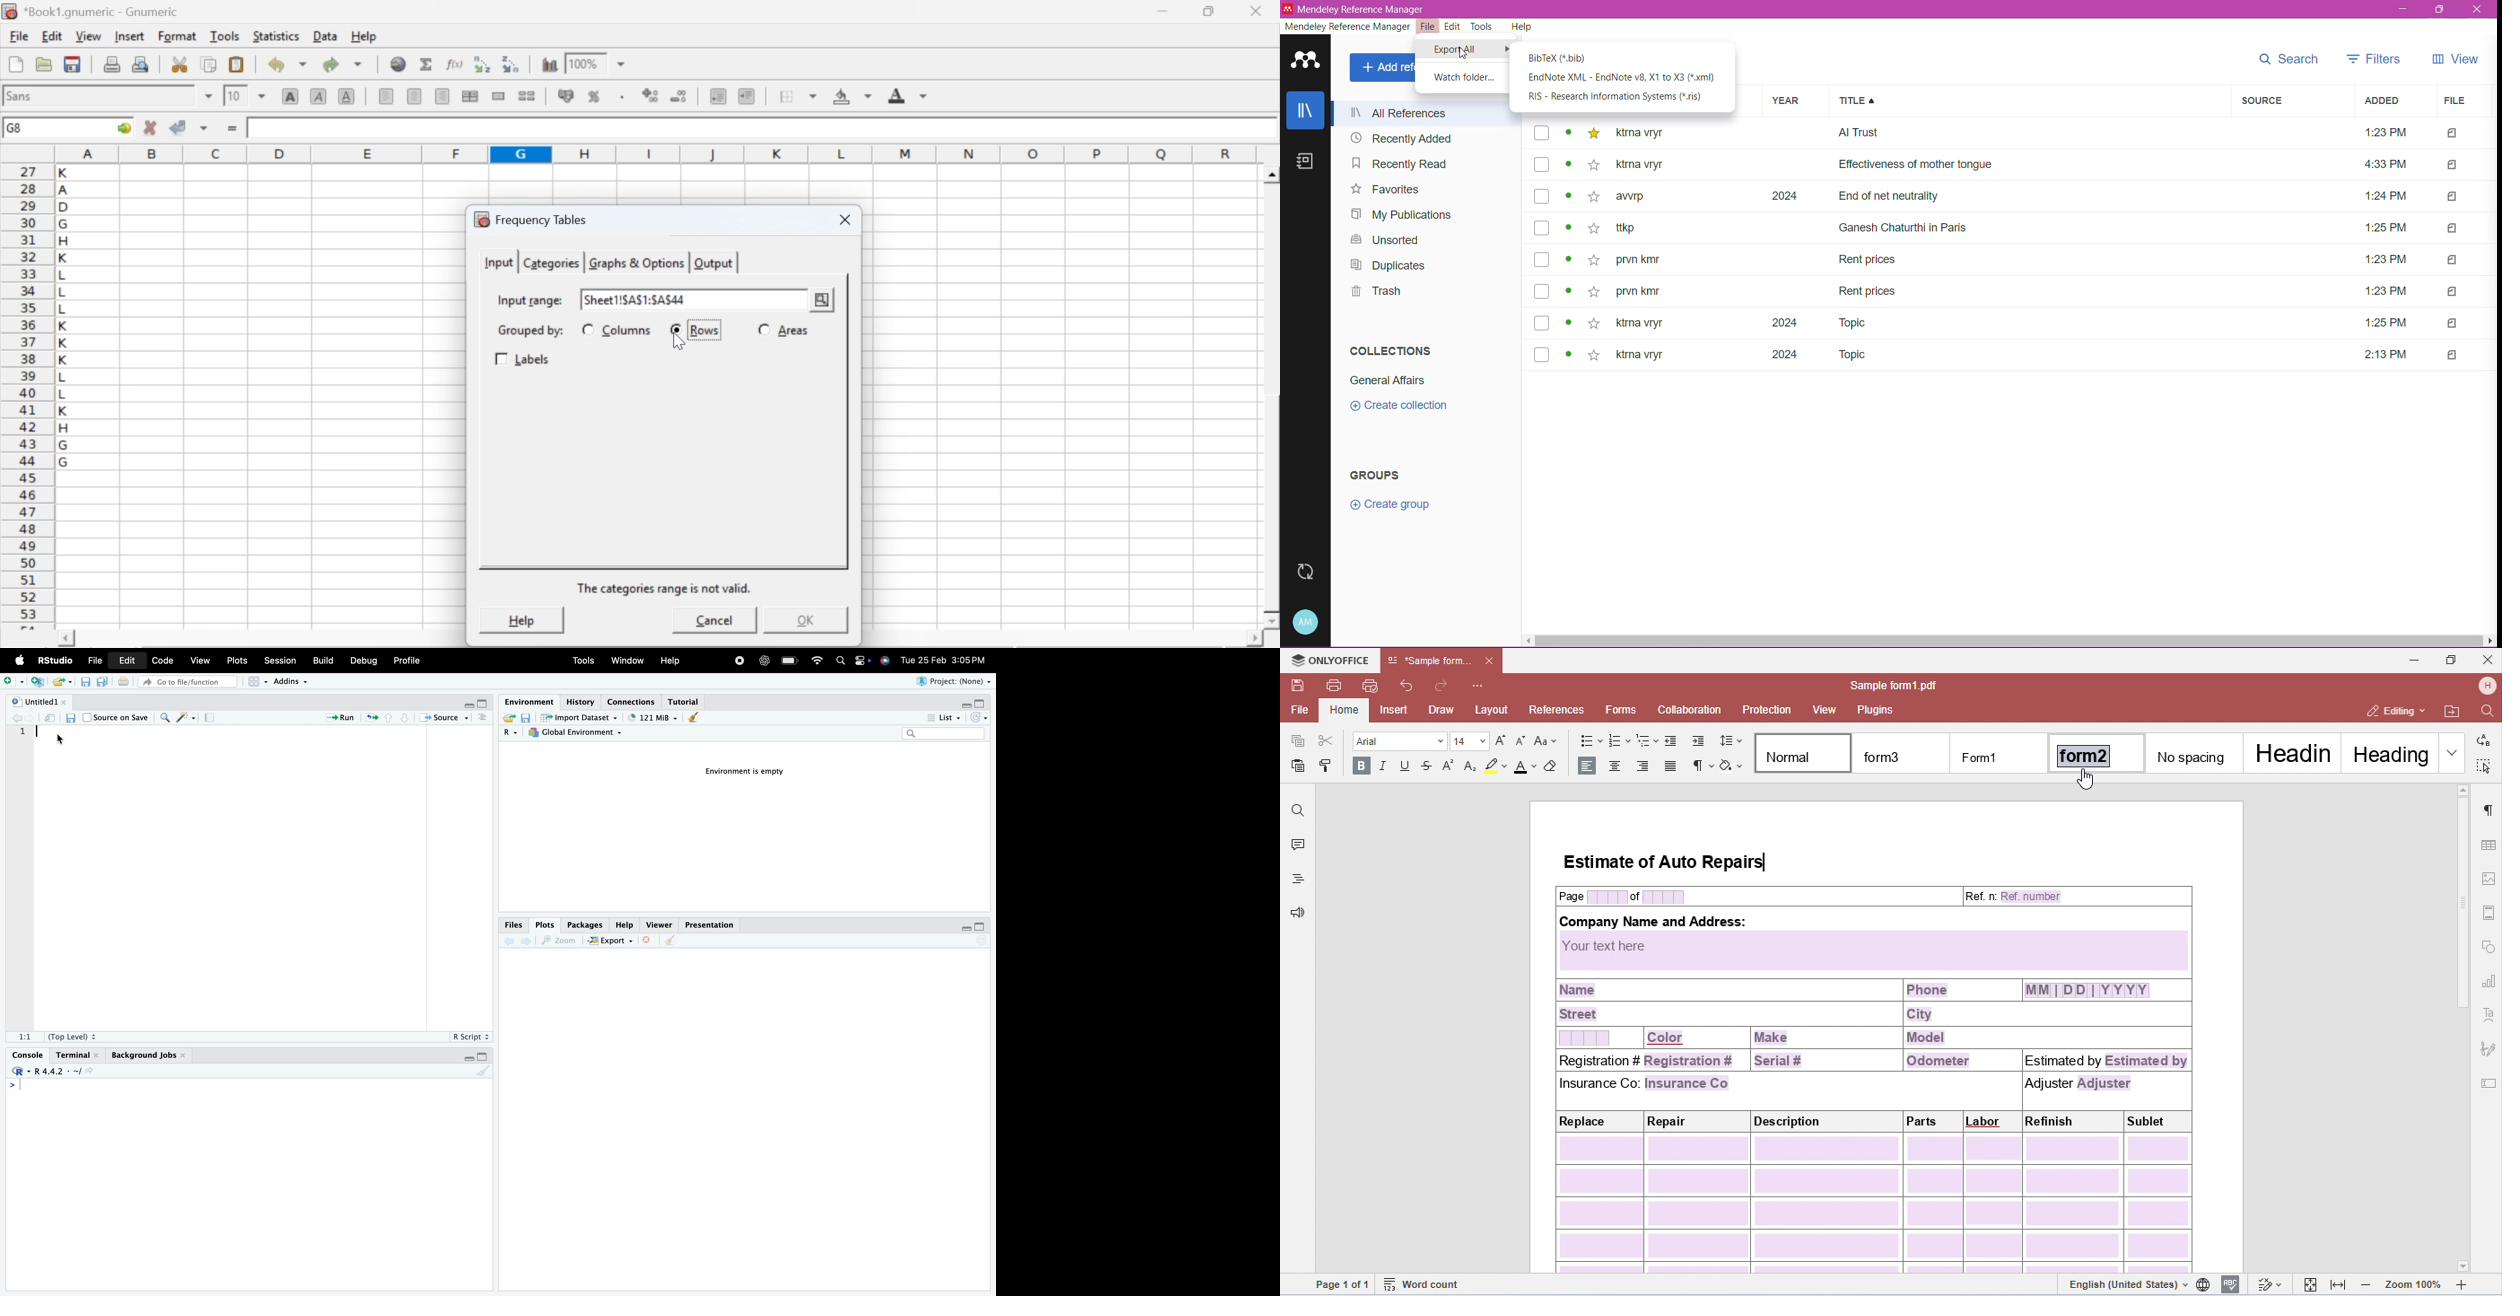 Image resolution: width=2520 pixels, height=1316 pixels. I want to click on  Go back to the previous source location (Ctrl + F9), so click(508, 940).